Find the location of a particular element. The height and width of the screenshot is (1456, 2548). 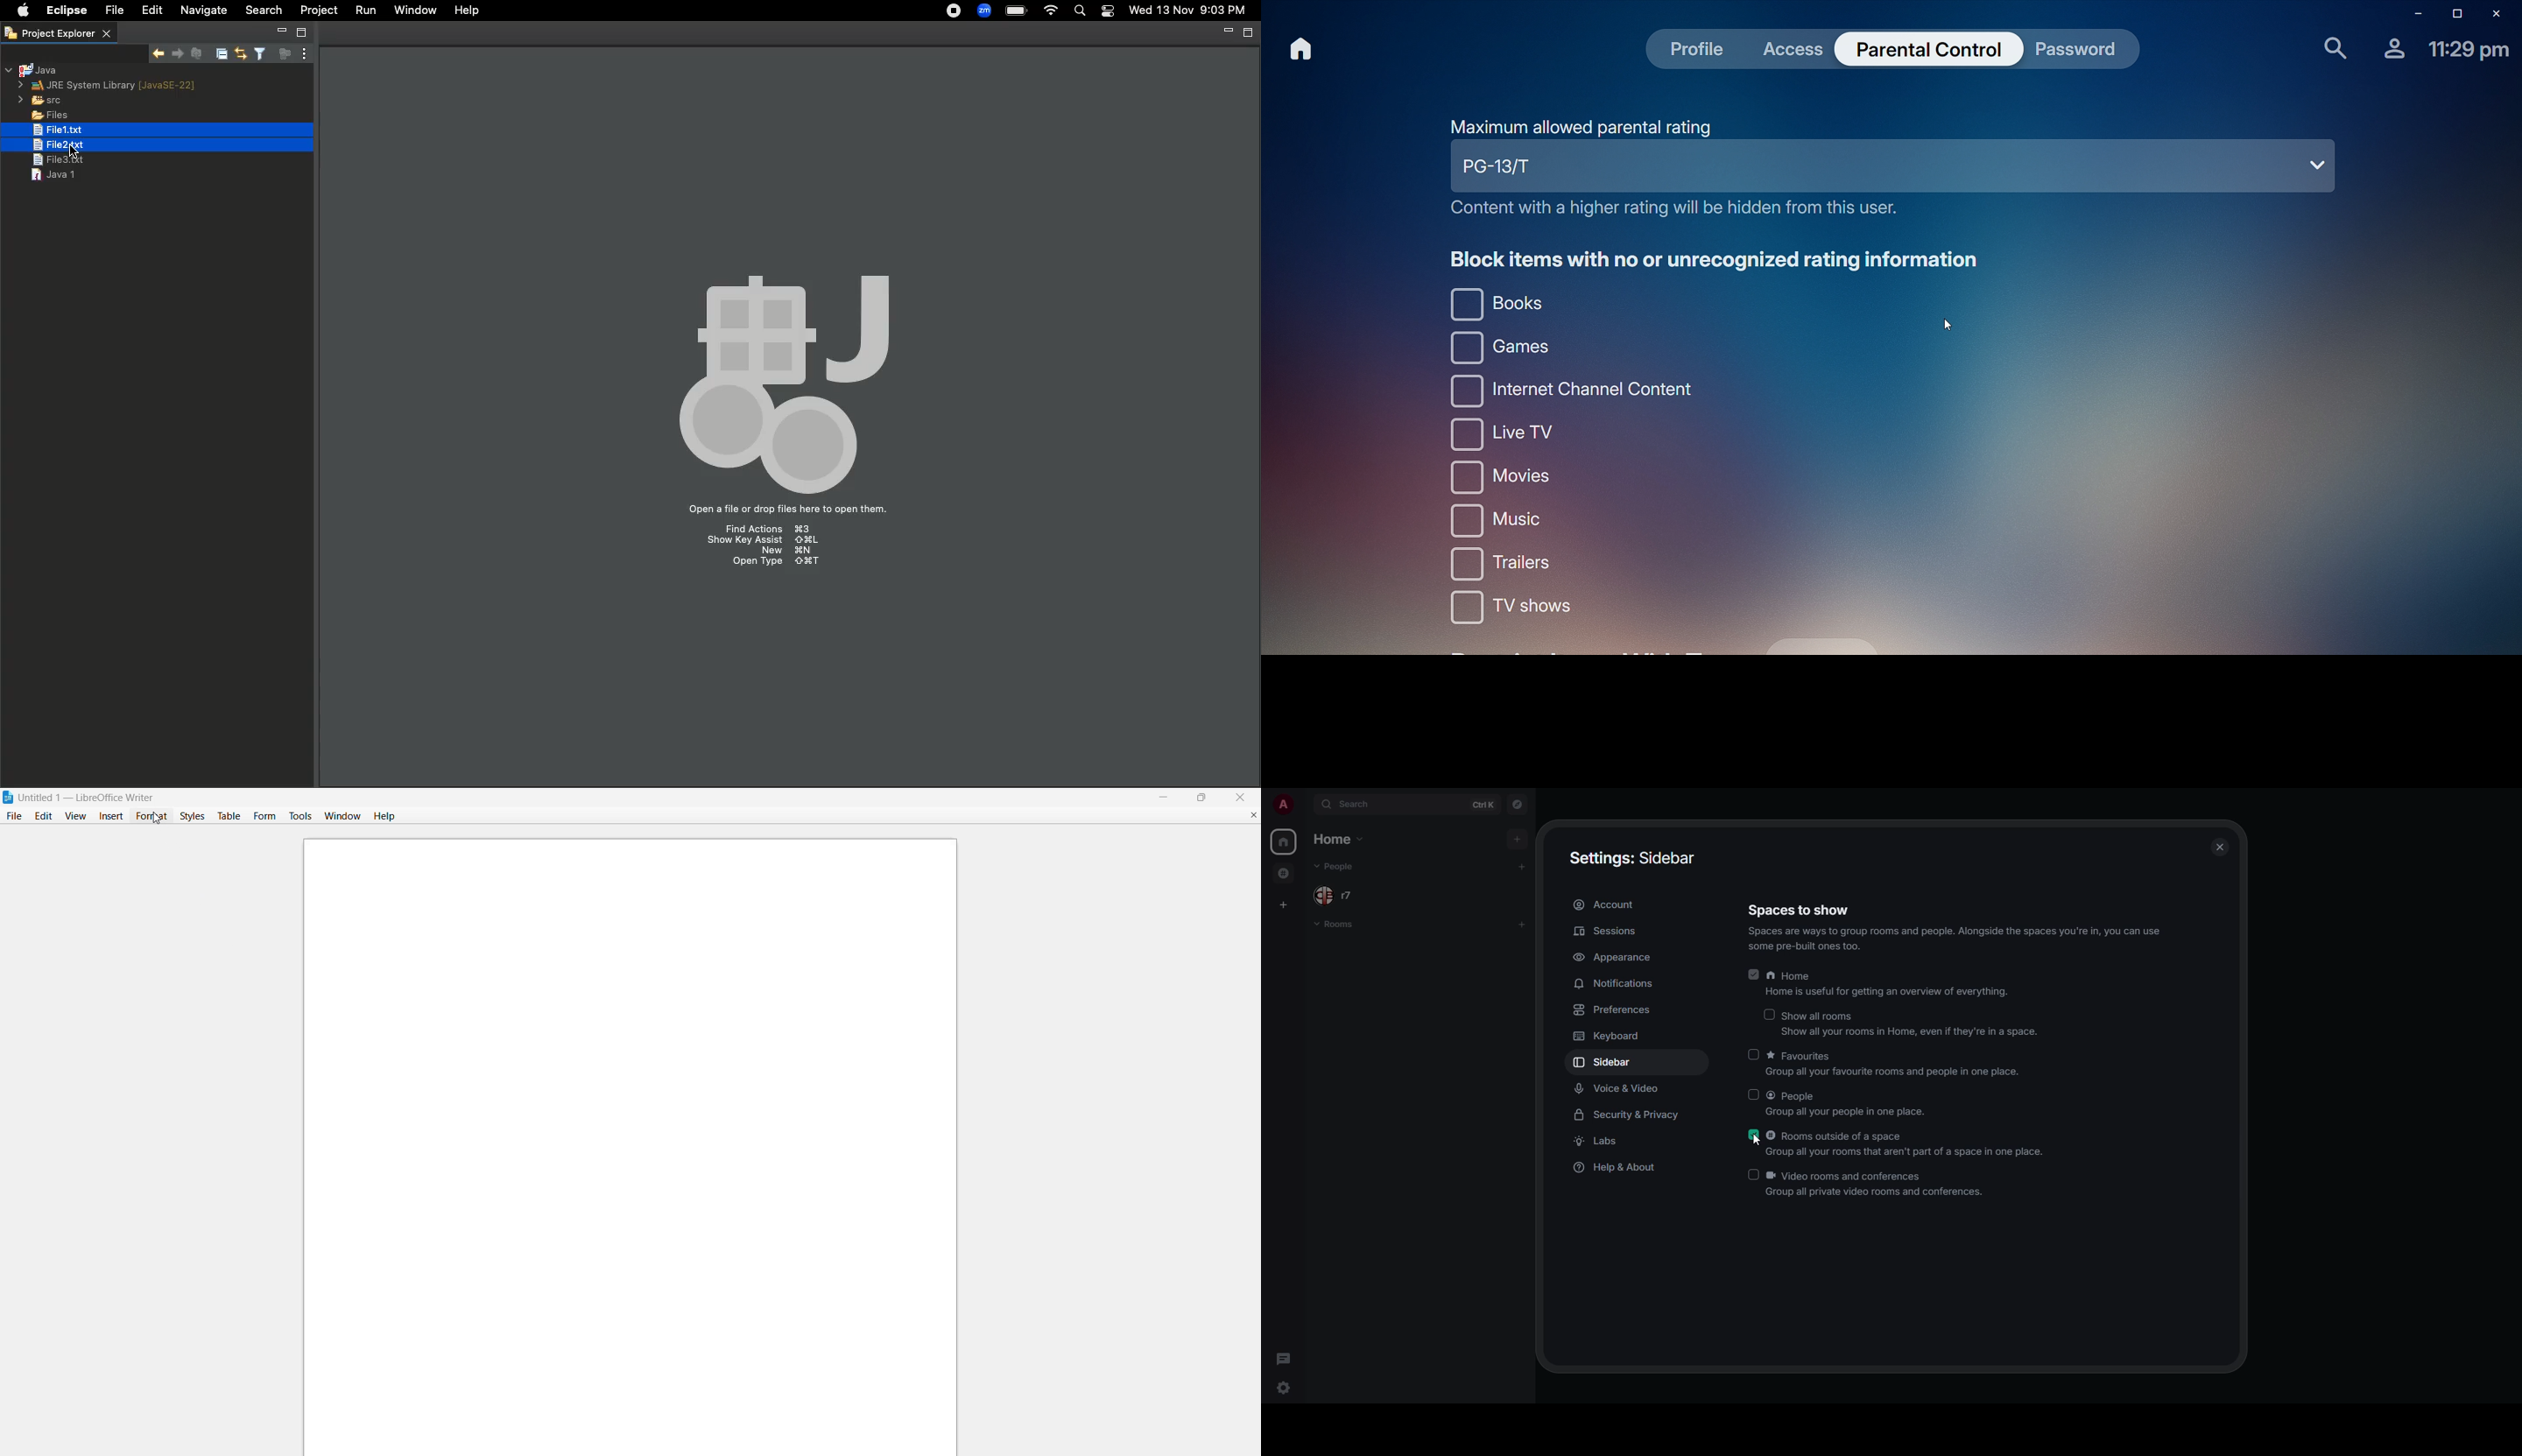

Trailers is located at coordinates (1510, 565).